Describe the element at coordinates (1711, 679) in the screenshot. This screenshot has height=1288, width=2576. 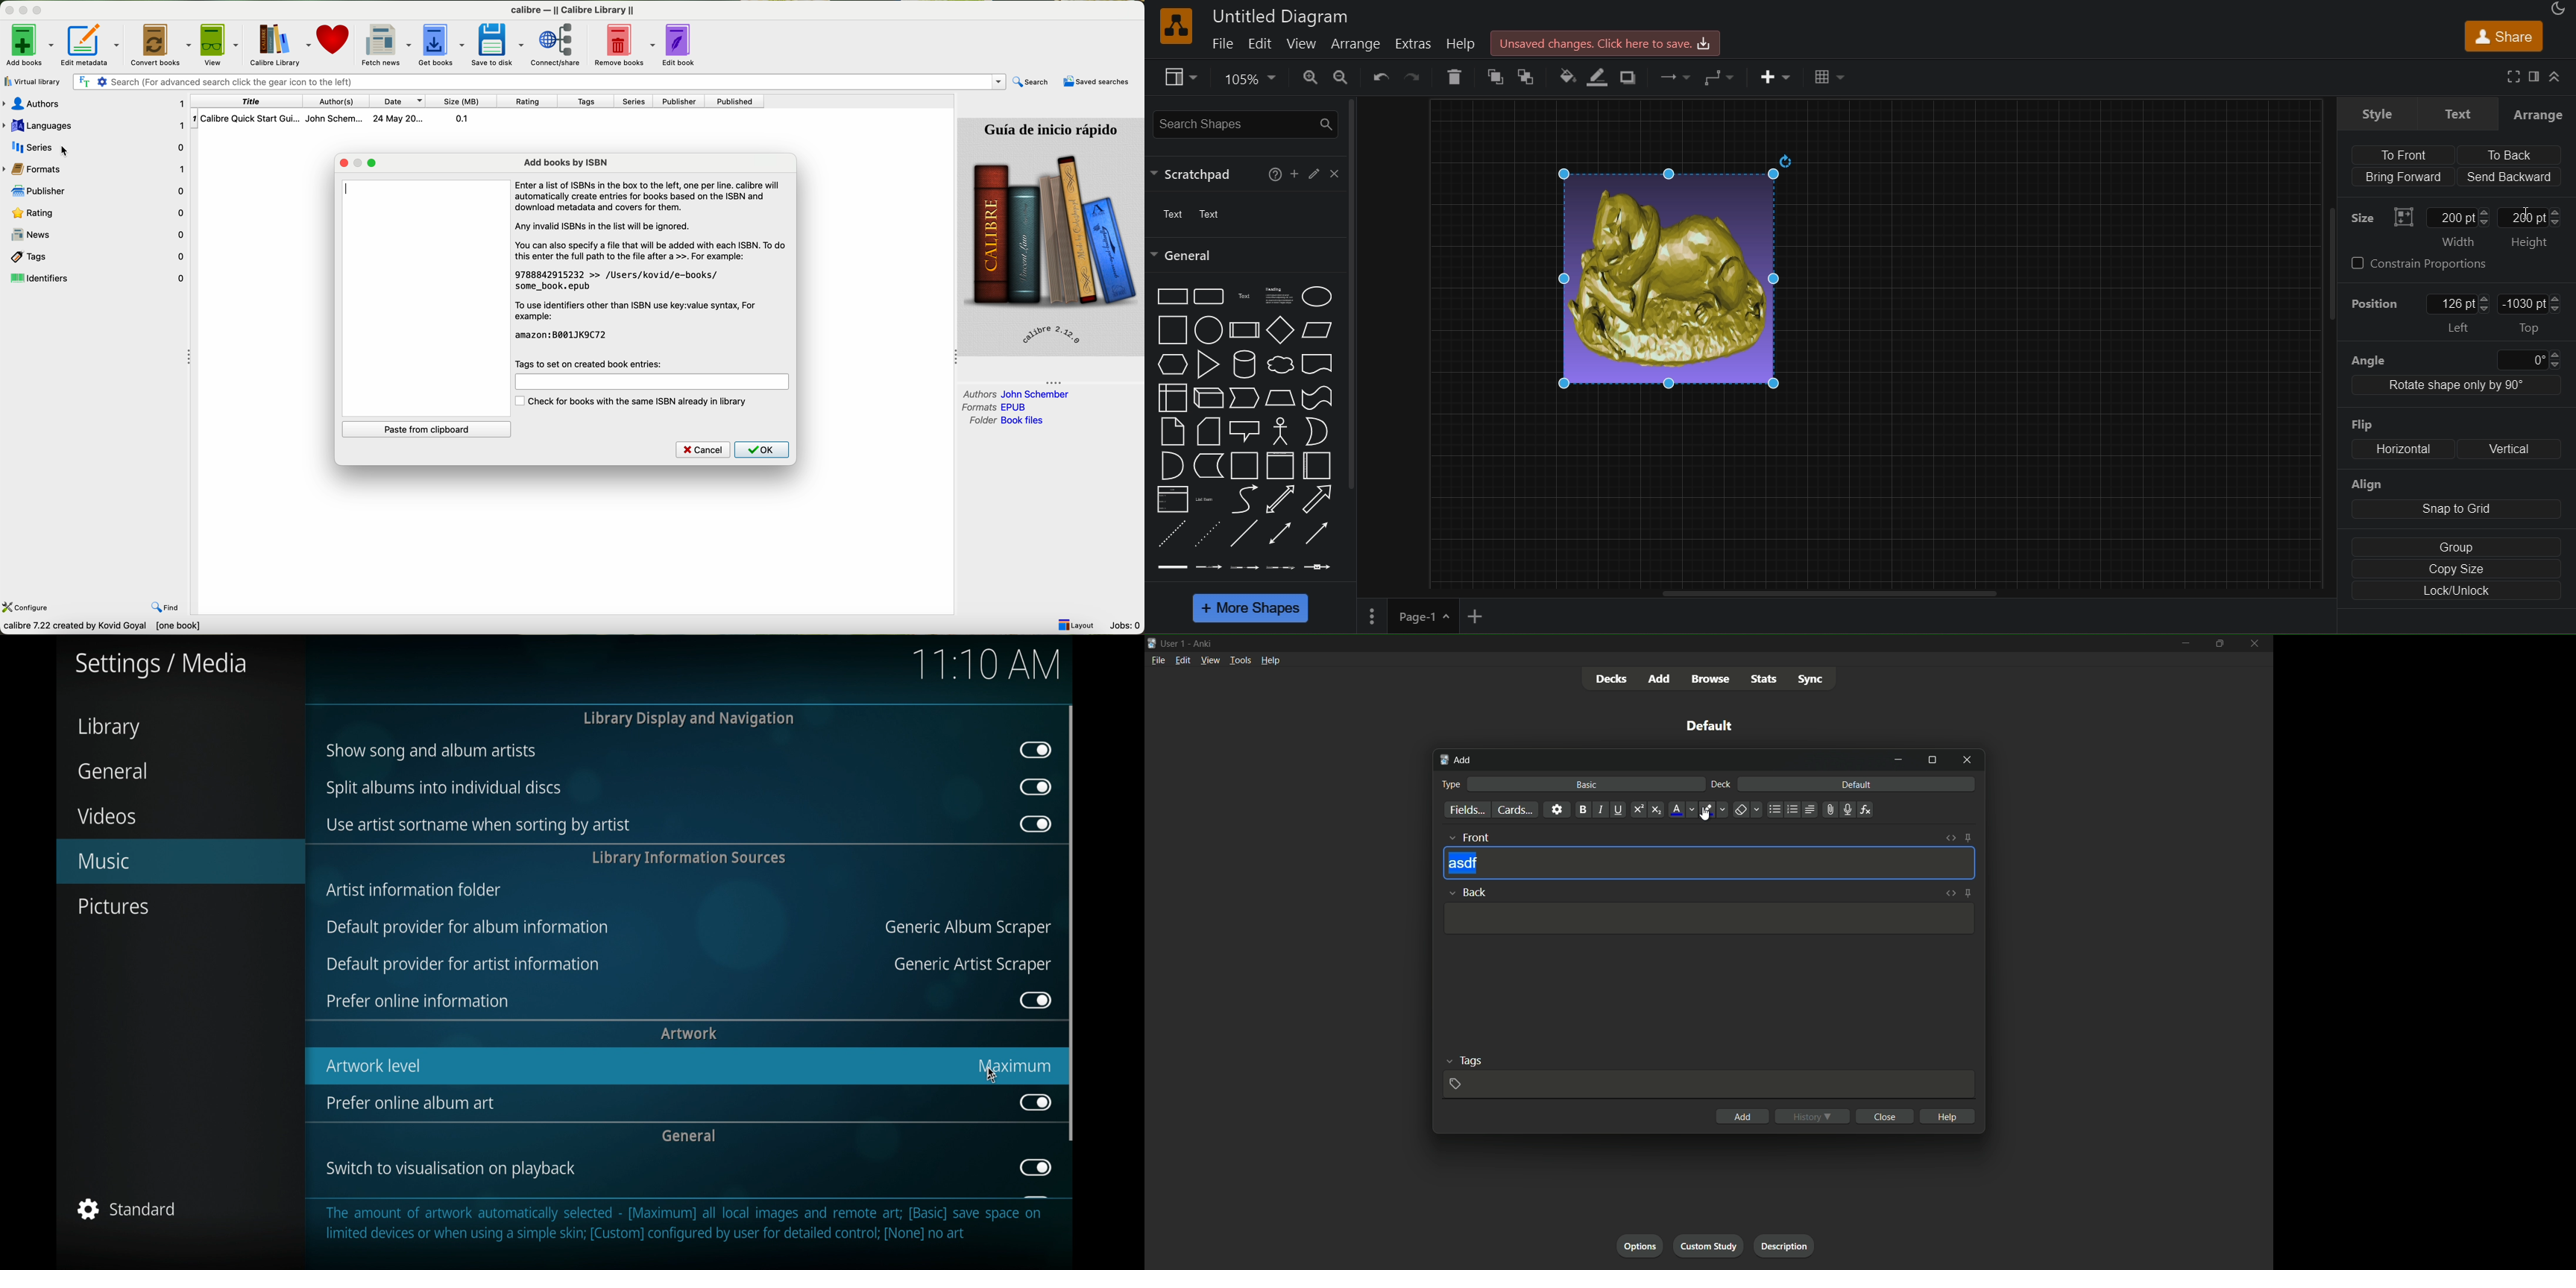
I see `browse` at that location.